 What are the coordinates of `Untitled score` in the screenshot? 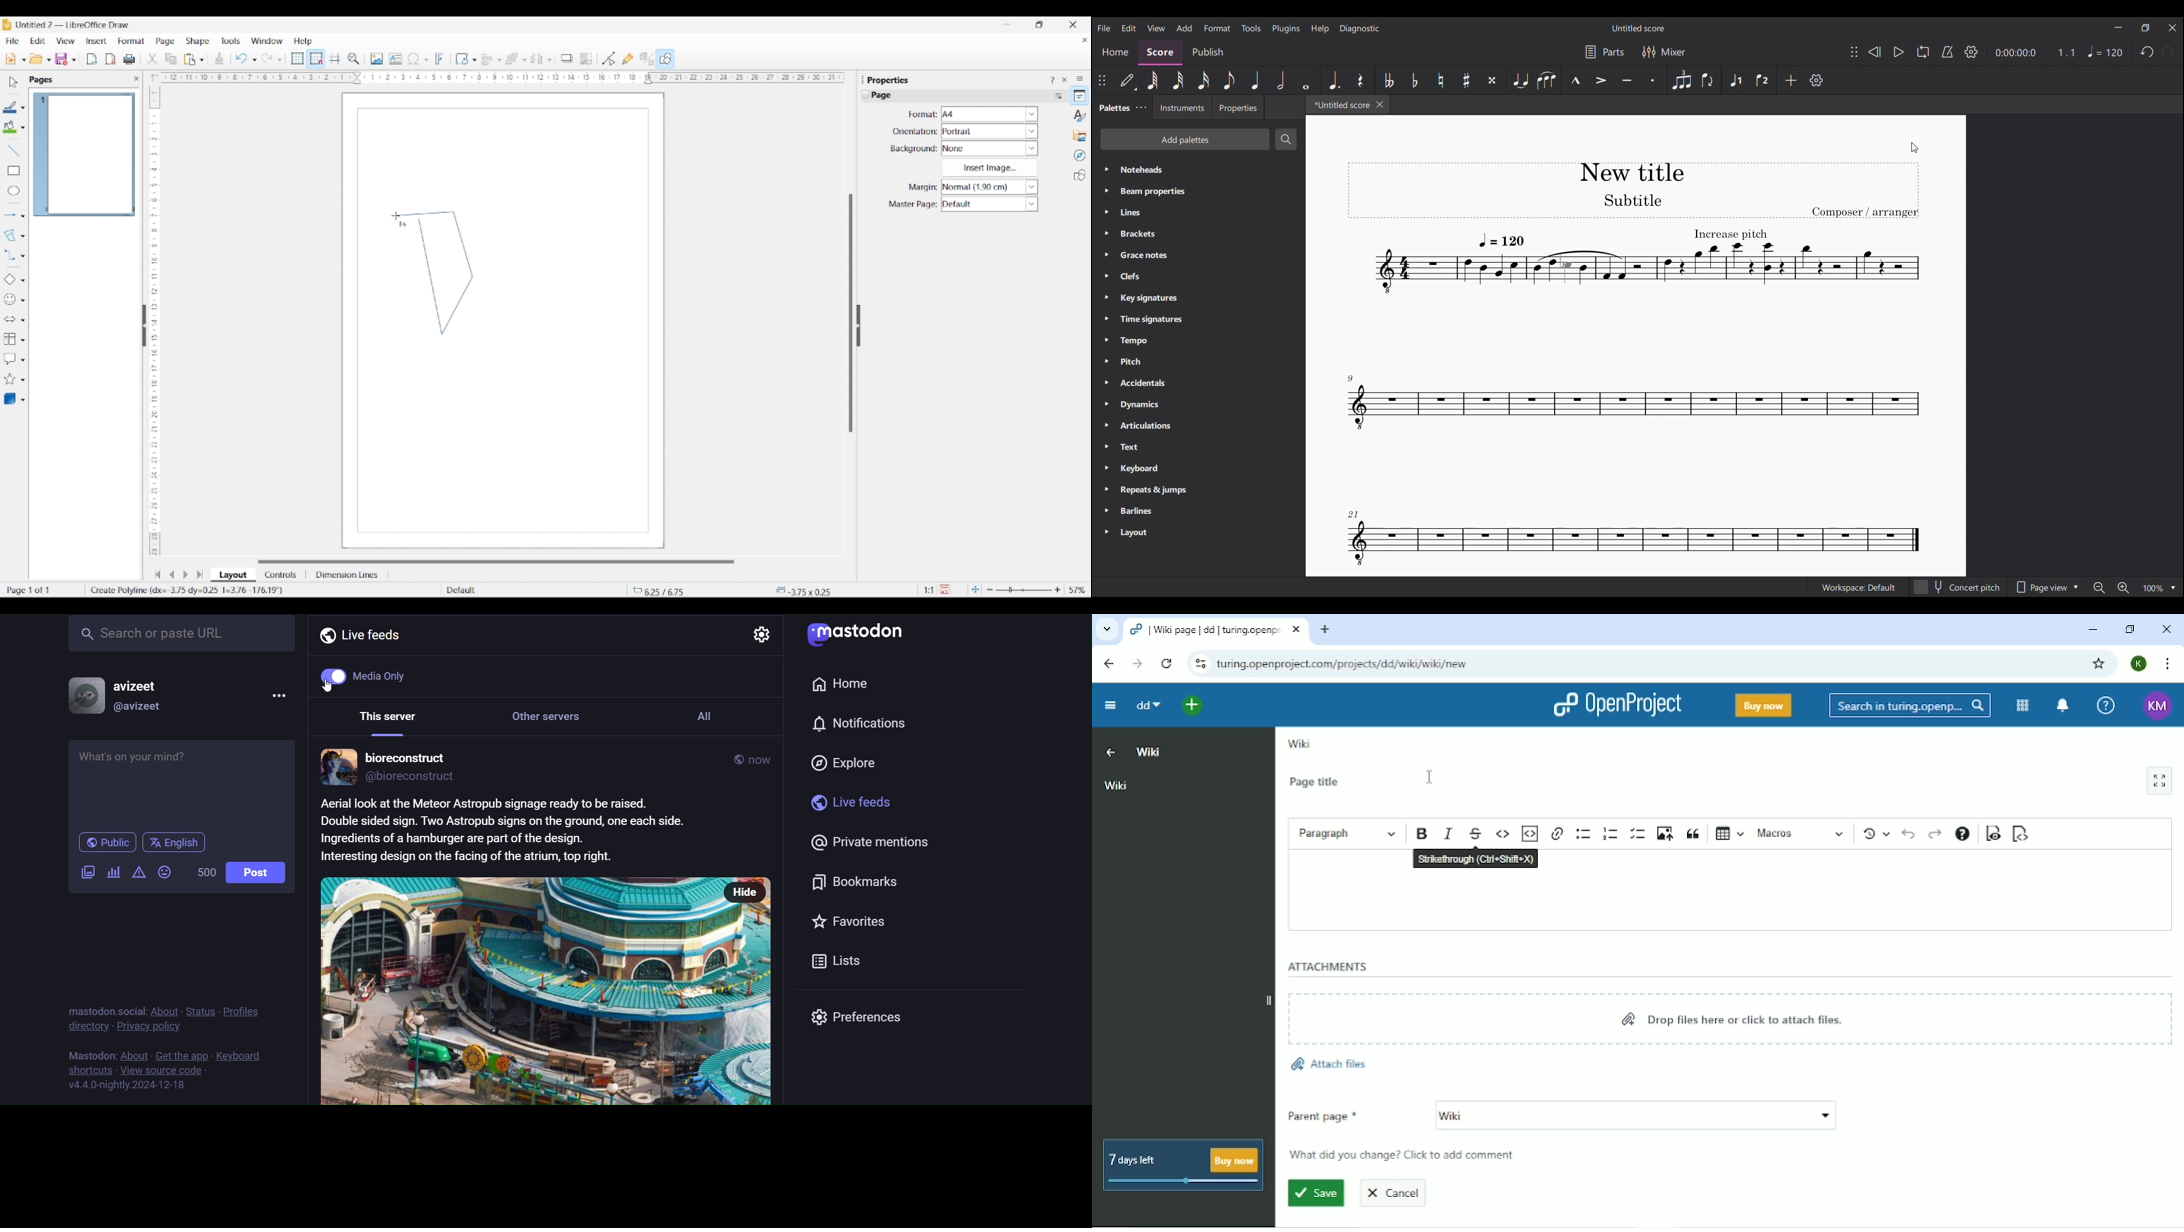 It's located at (1638, 28).